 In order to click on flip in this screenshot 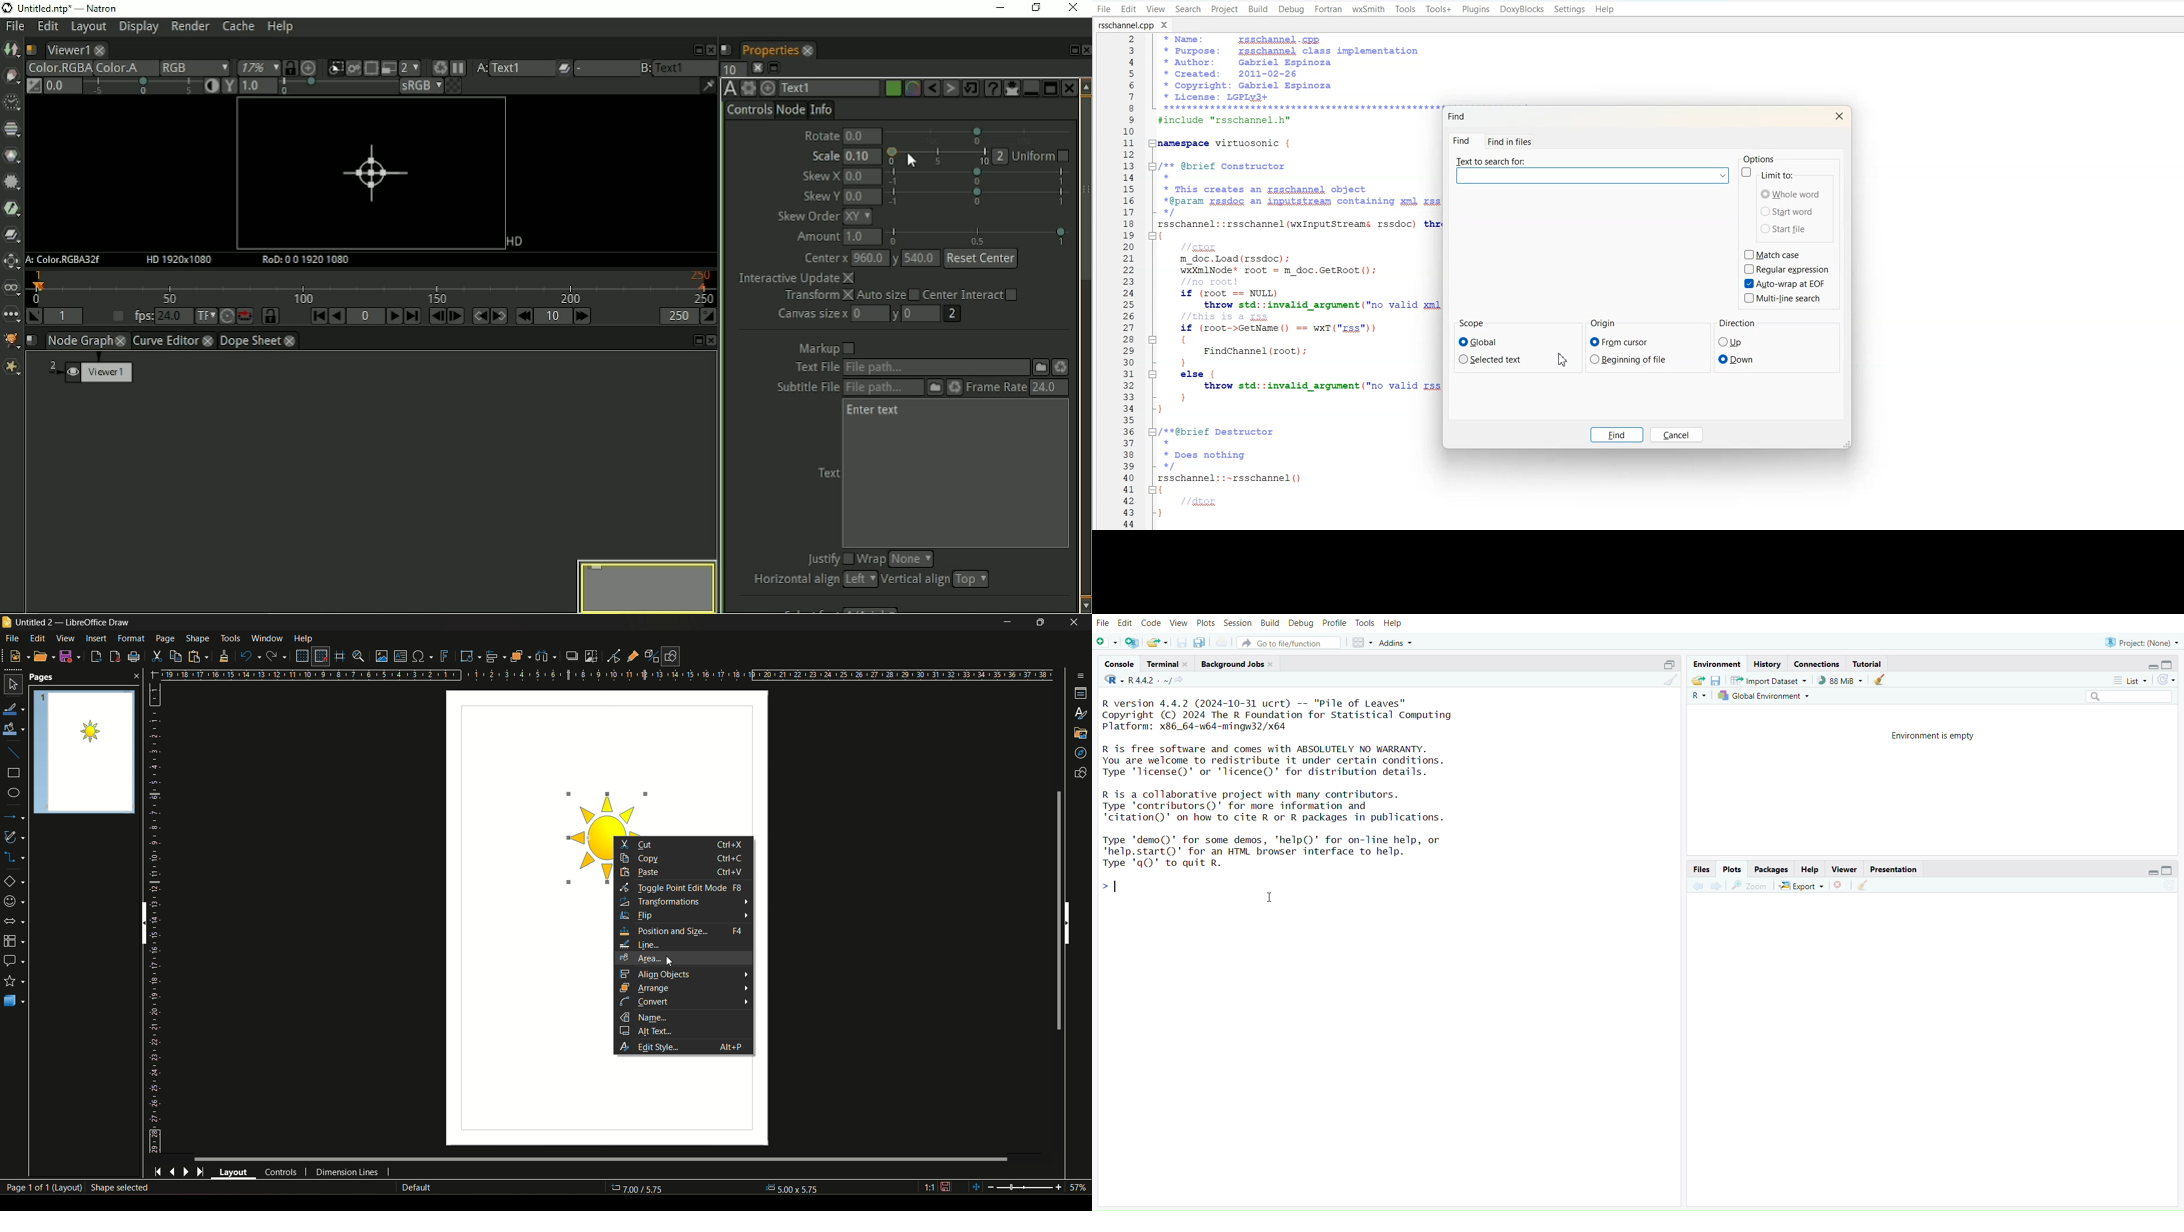, I will do `click(640, 917)`.